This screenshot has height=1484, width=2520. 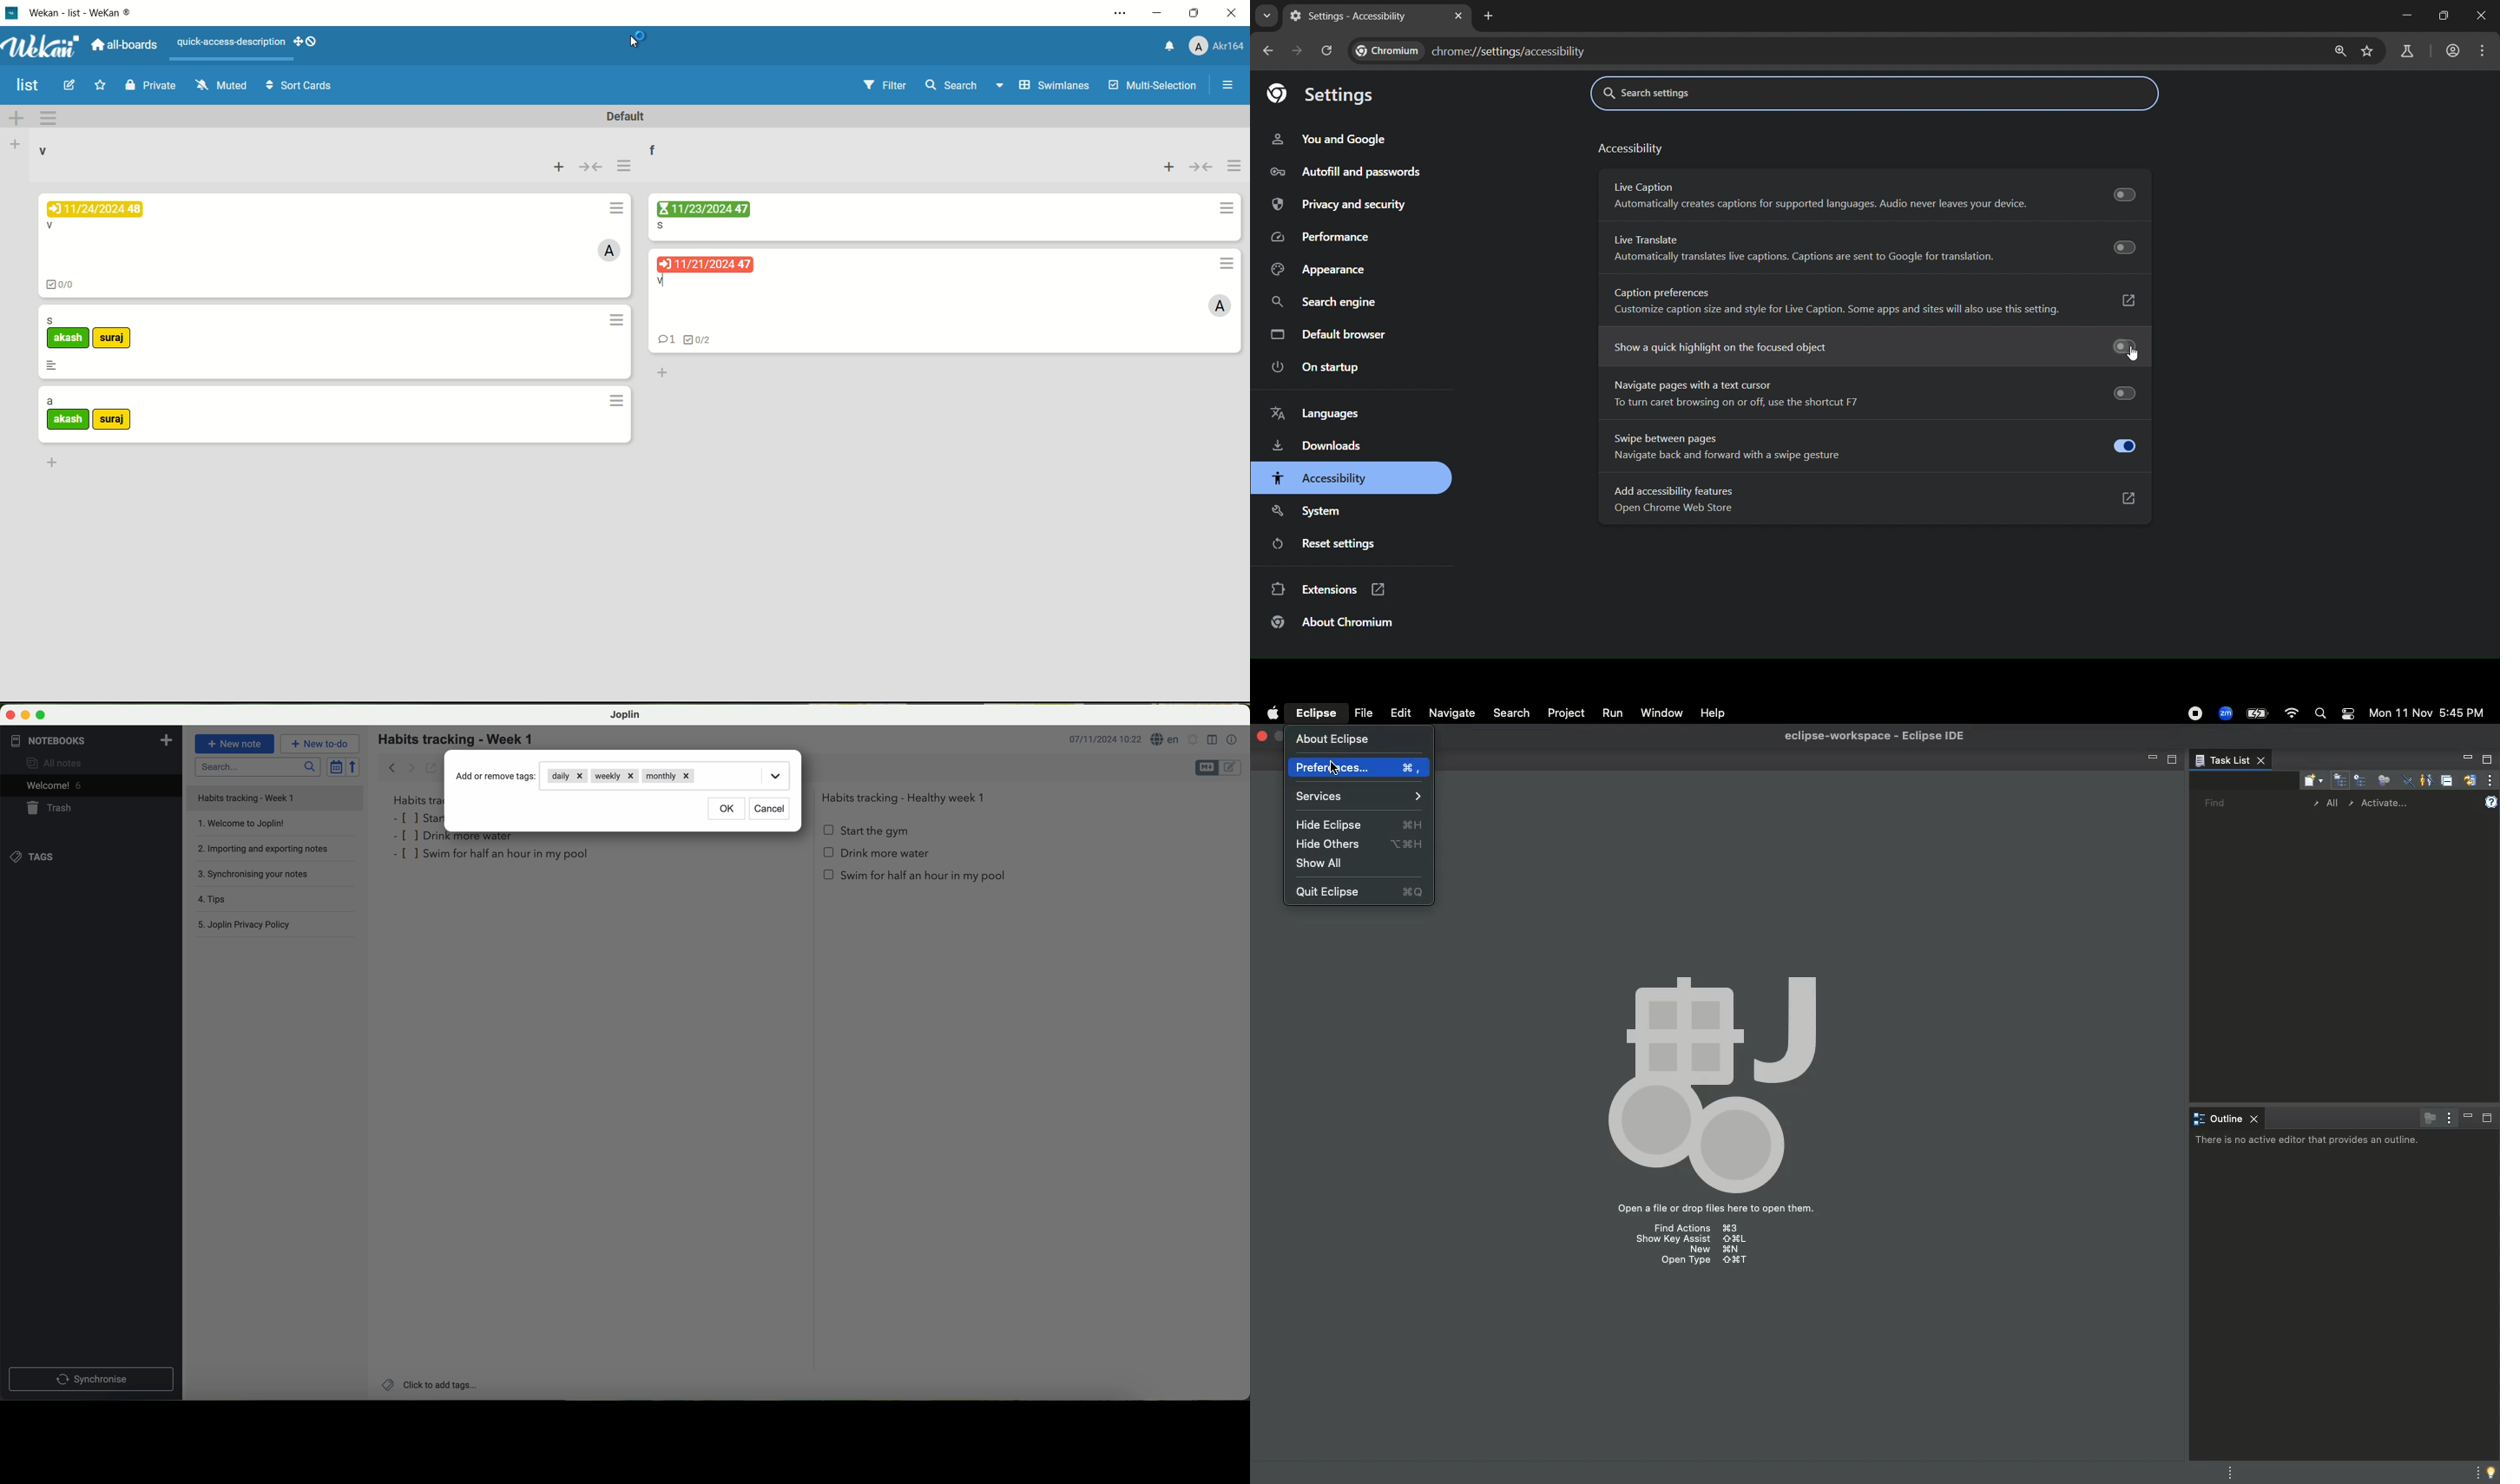 What do you see at coordinates (1810, 250) in the screenshot?
I see `live translate` at bounding box center [1810, 250].